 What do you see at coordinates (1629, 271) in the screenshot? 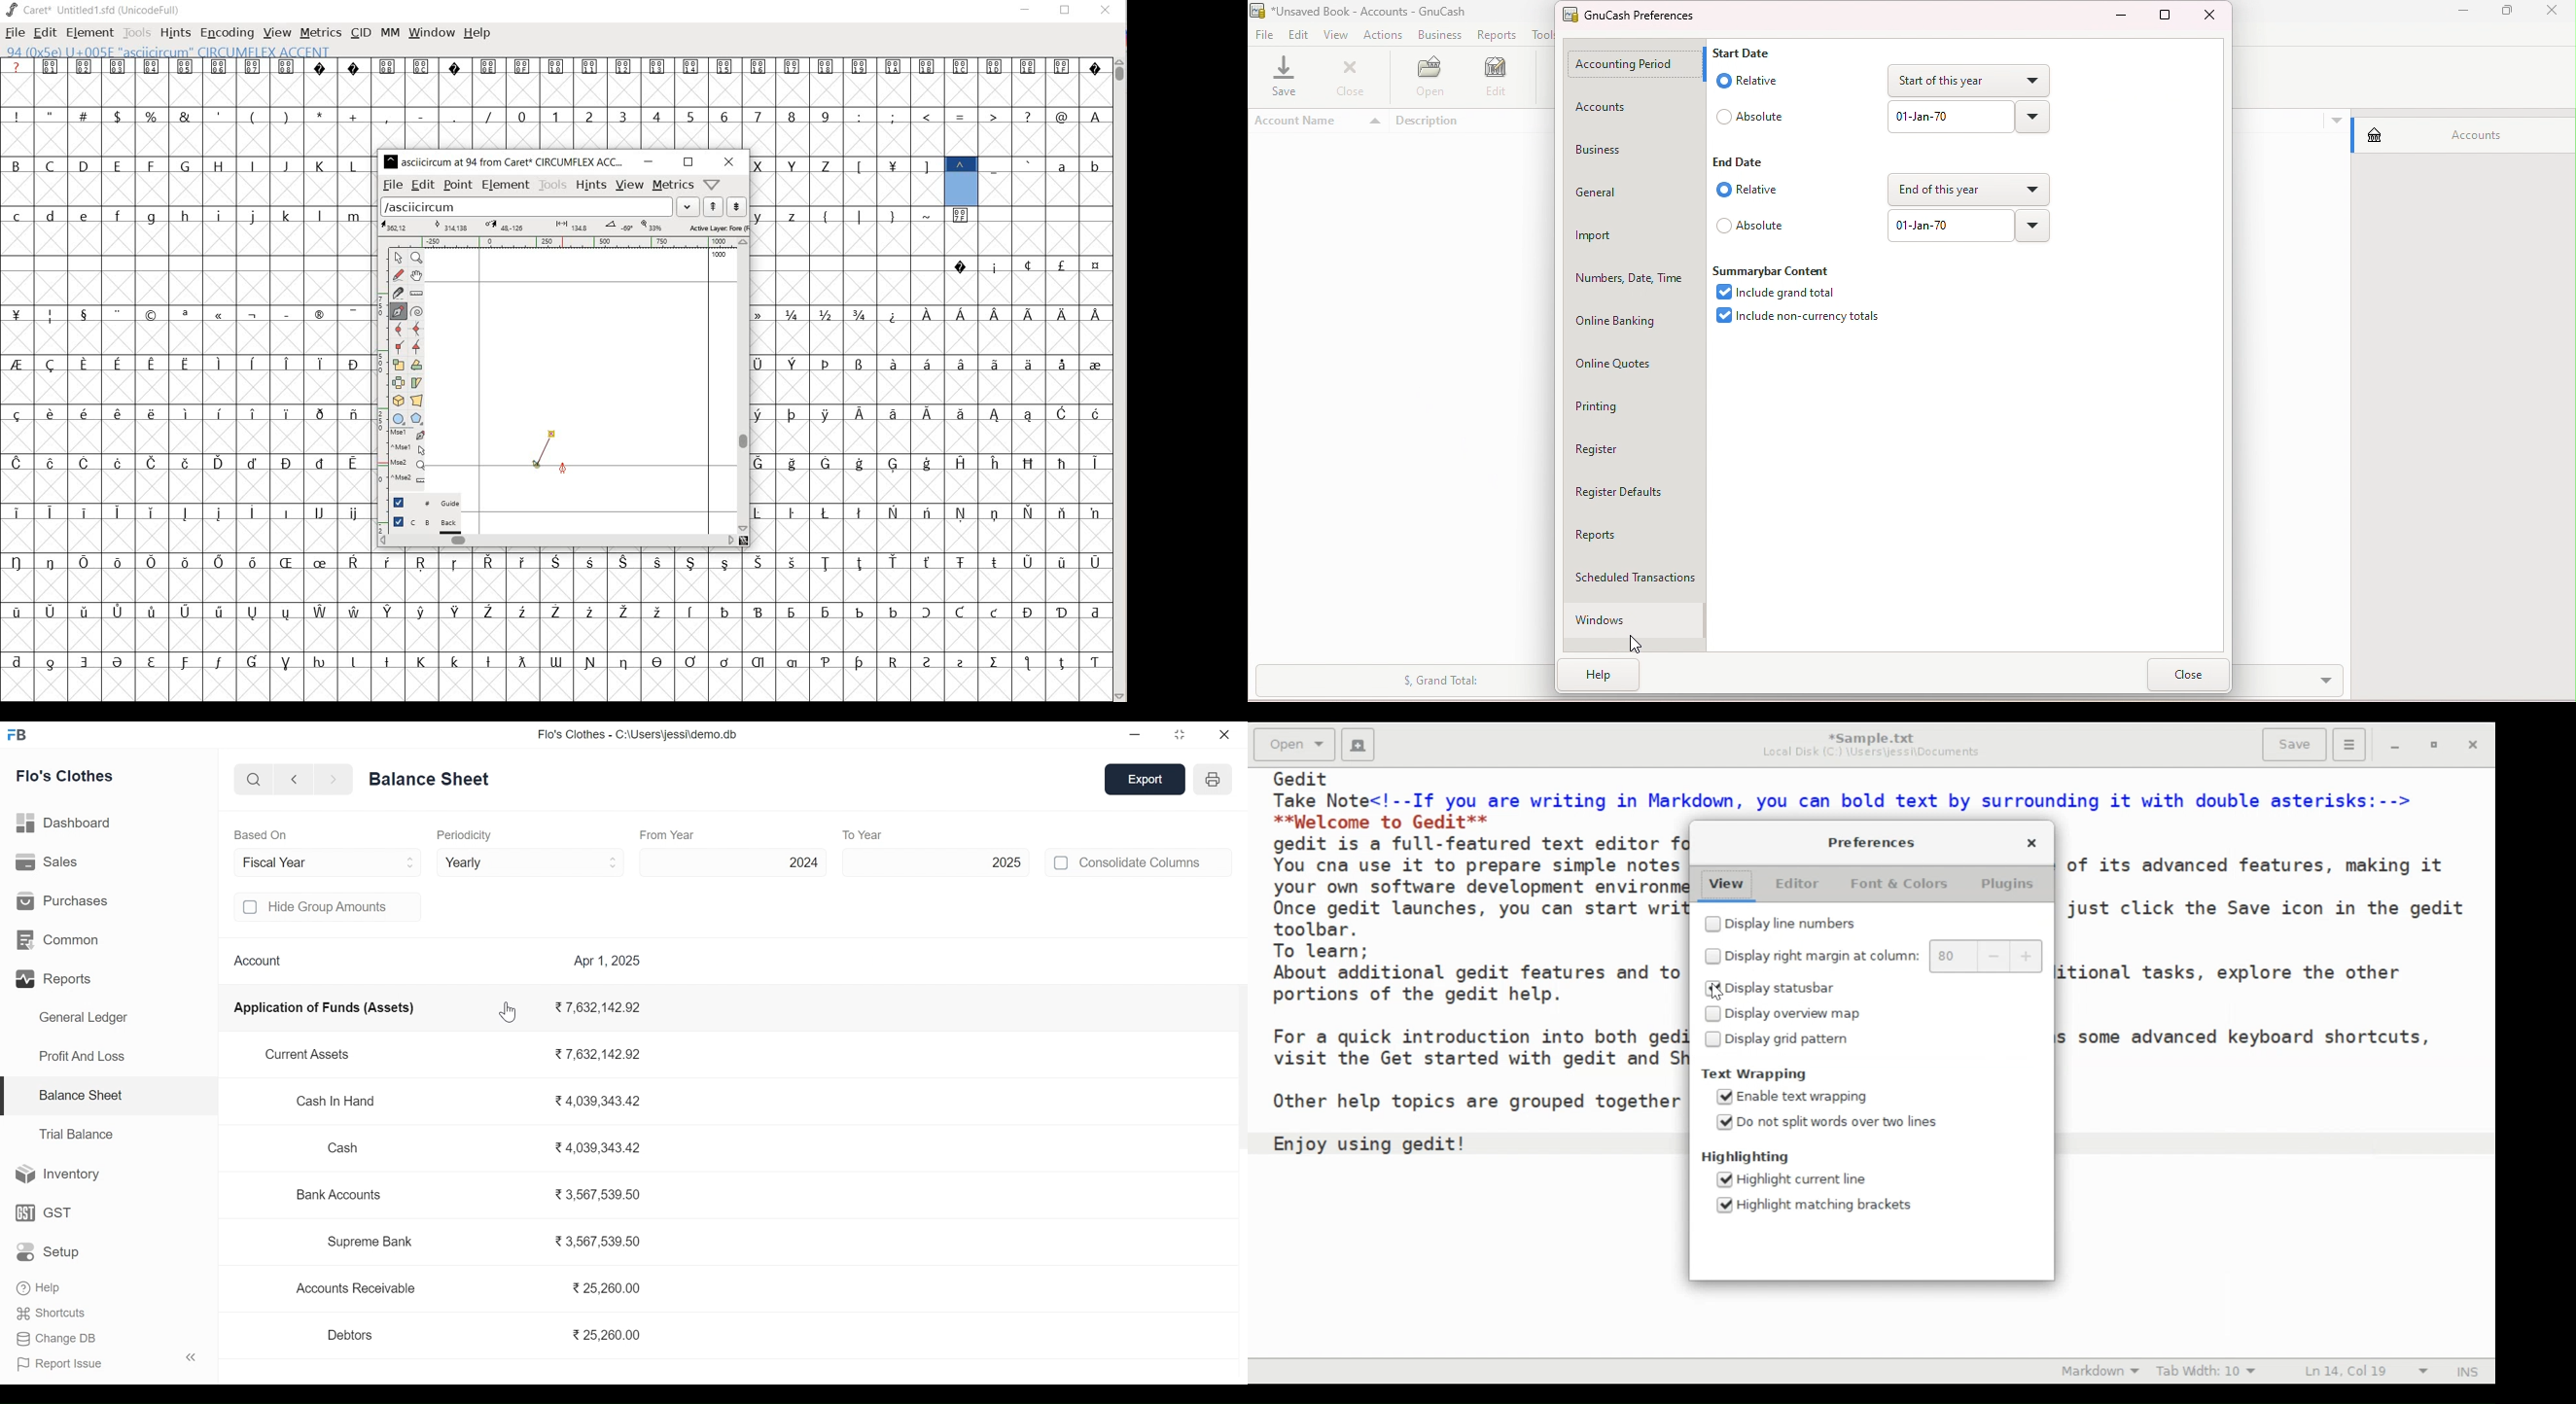
I see `Numbers, Date, Time` at bounding box center [1629, 271].